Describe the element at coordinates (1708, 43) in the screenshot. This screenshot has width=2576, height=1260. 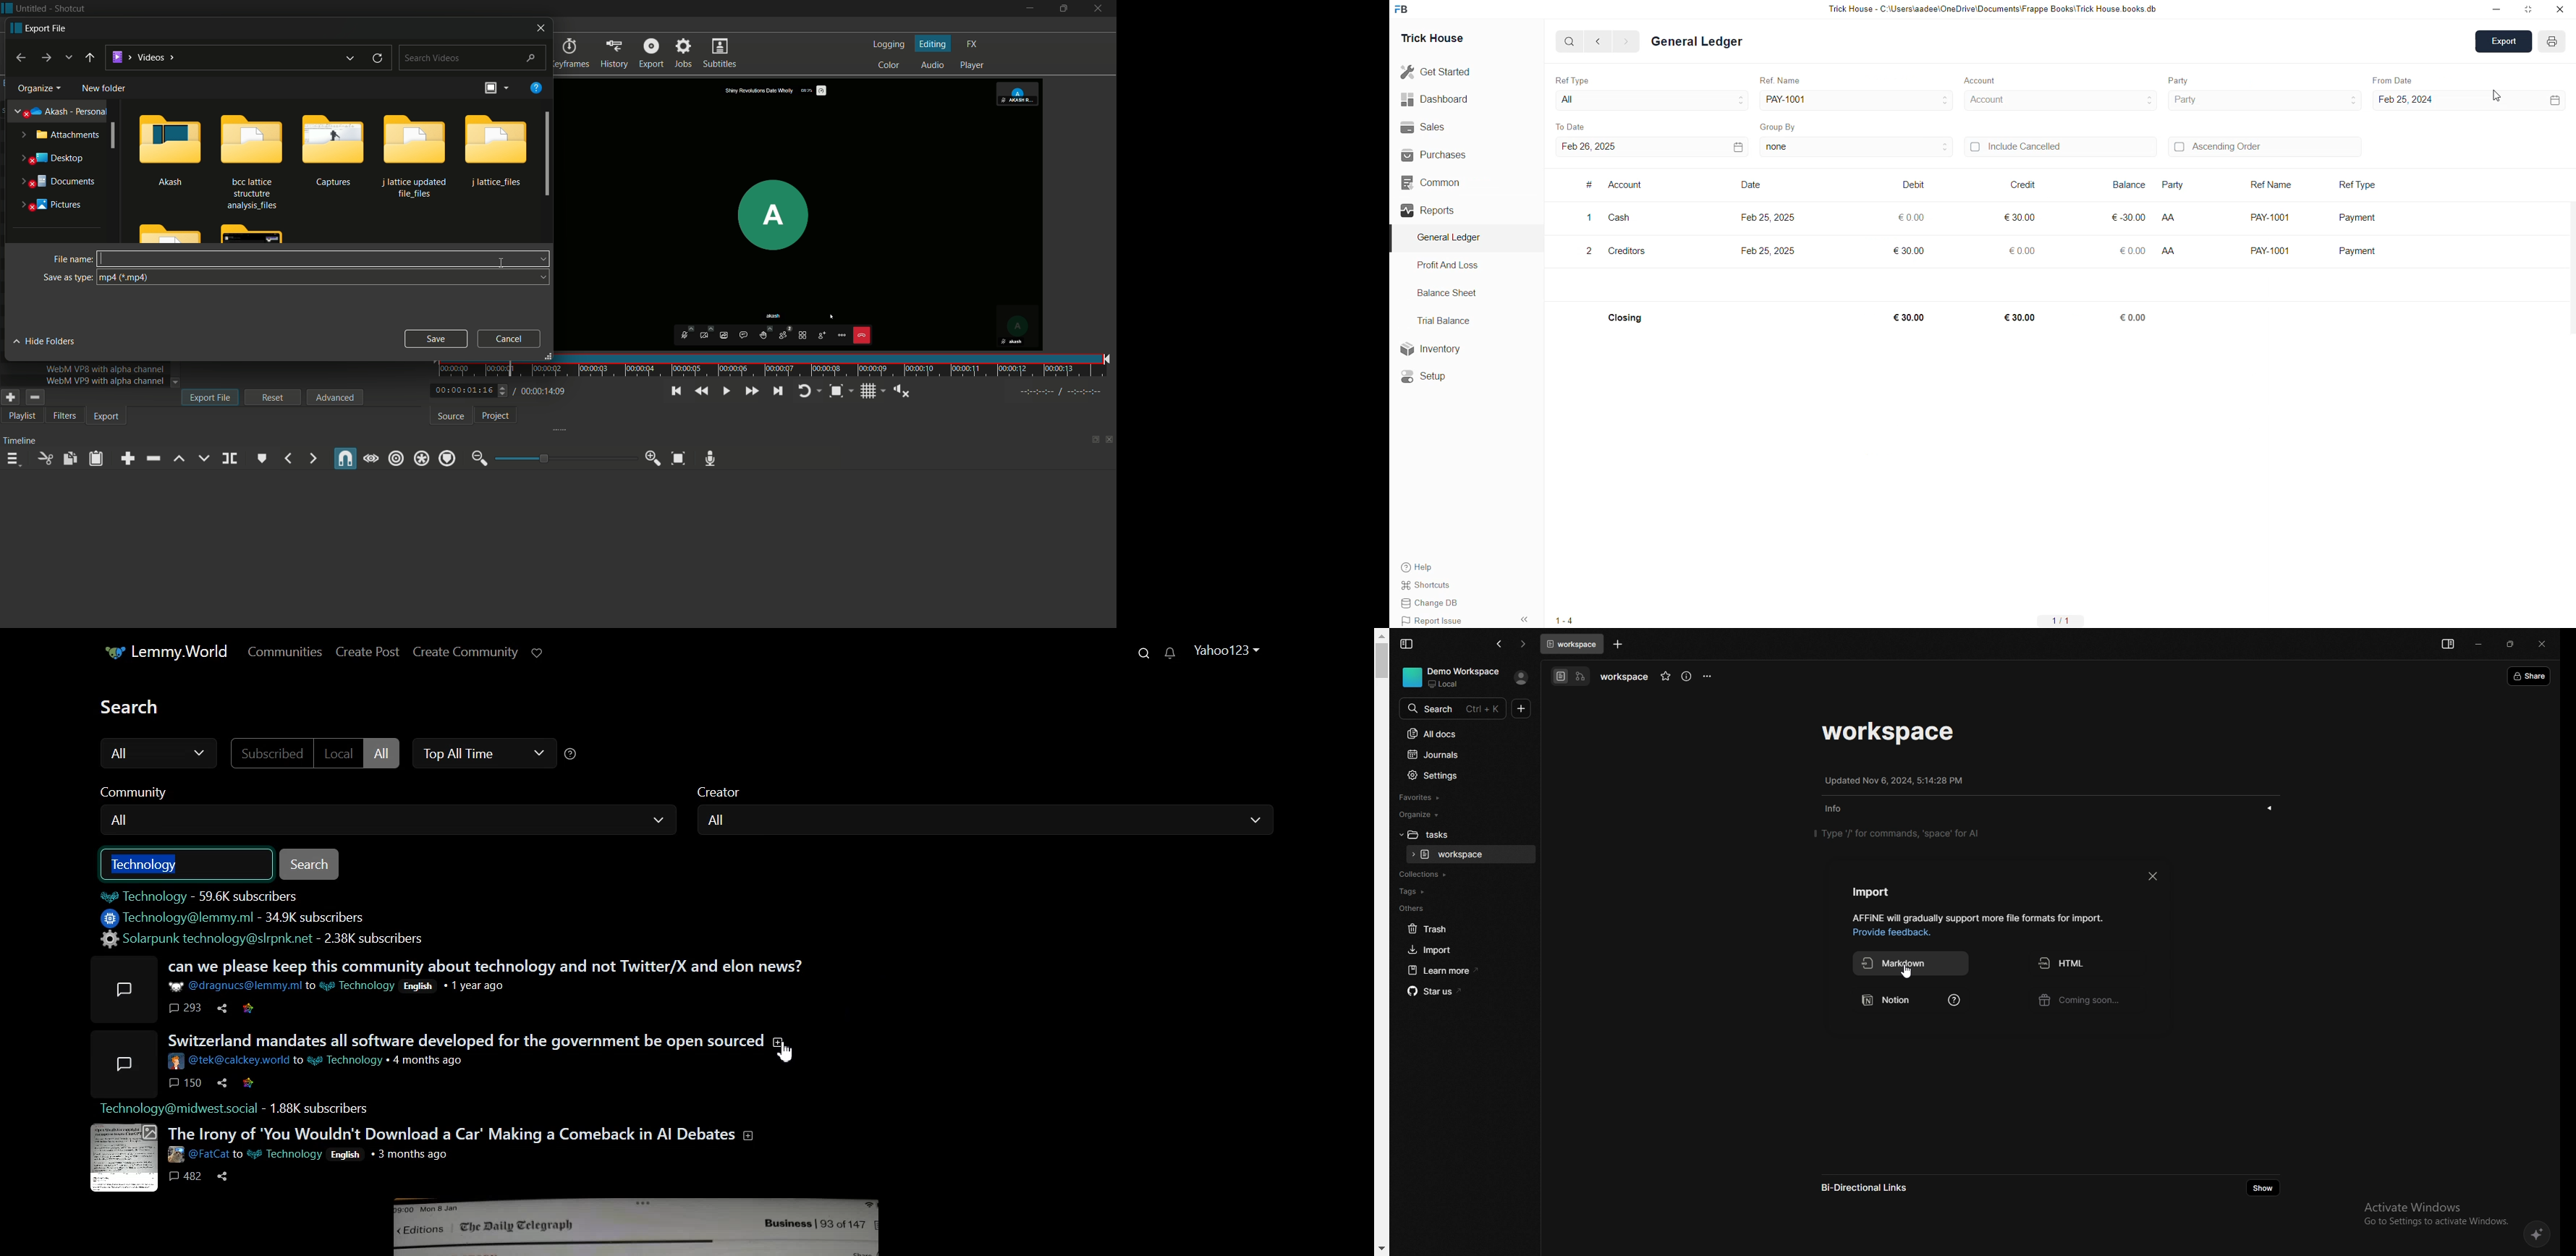
I see `General Ledger` at that location.